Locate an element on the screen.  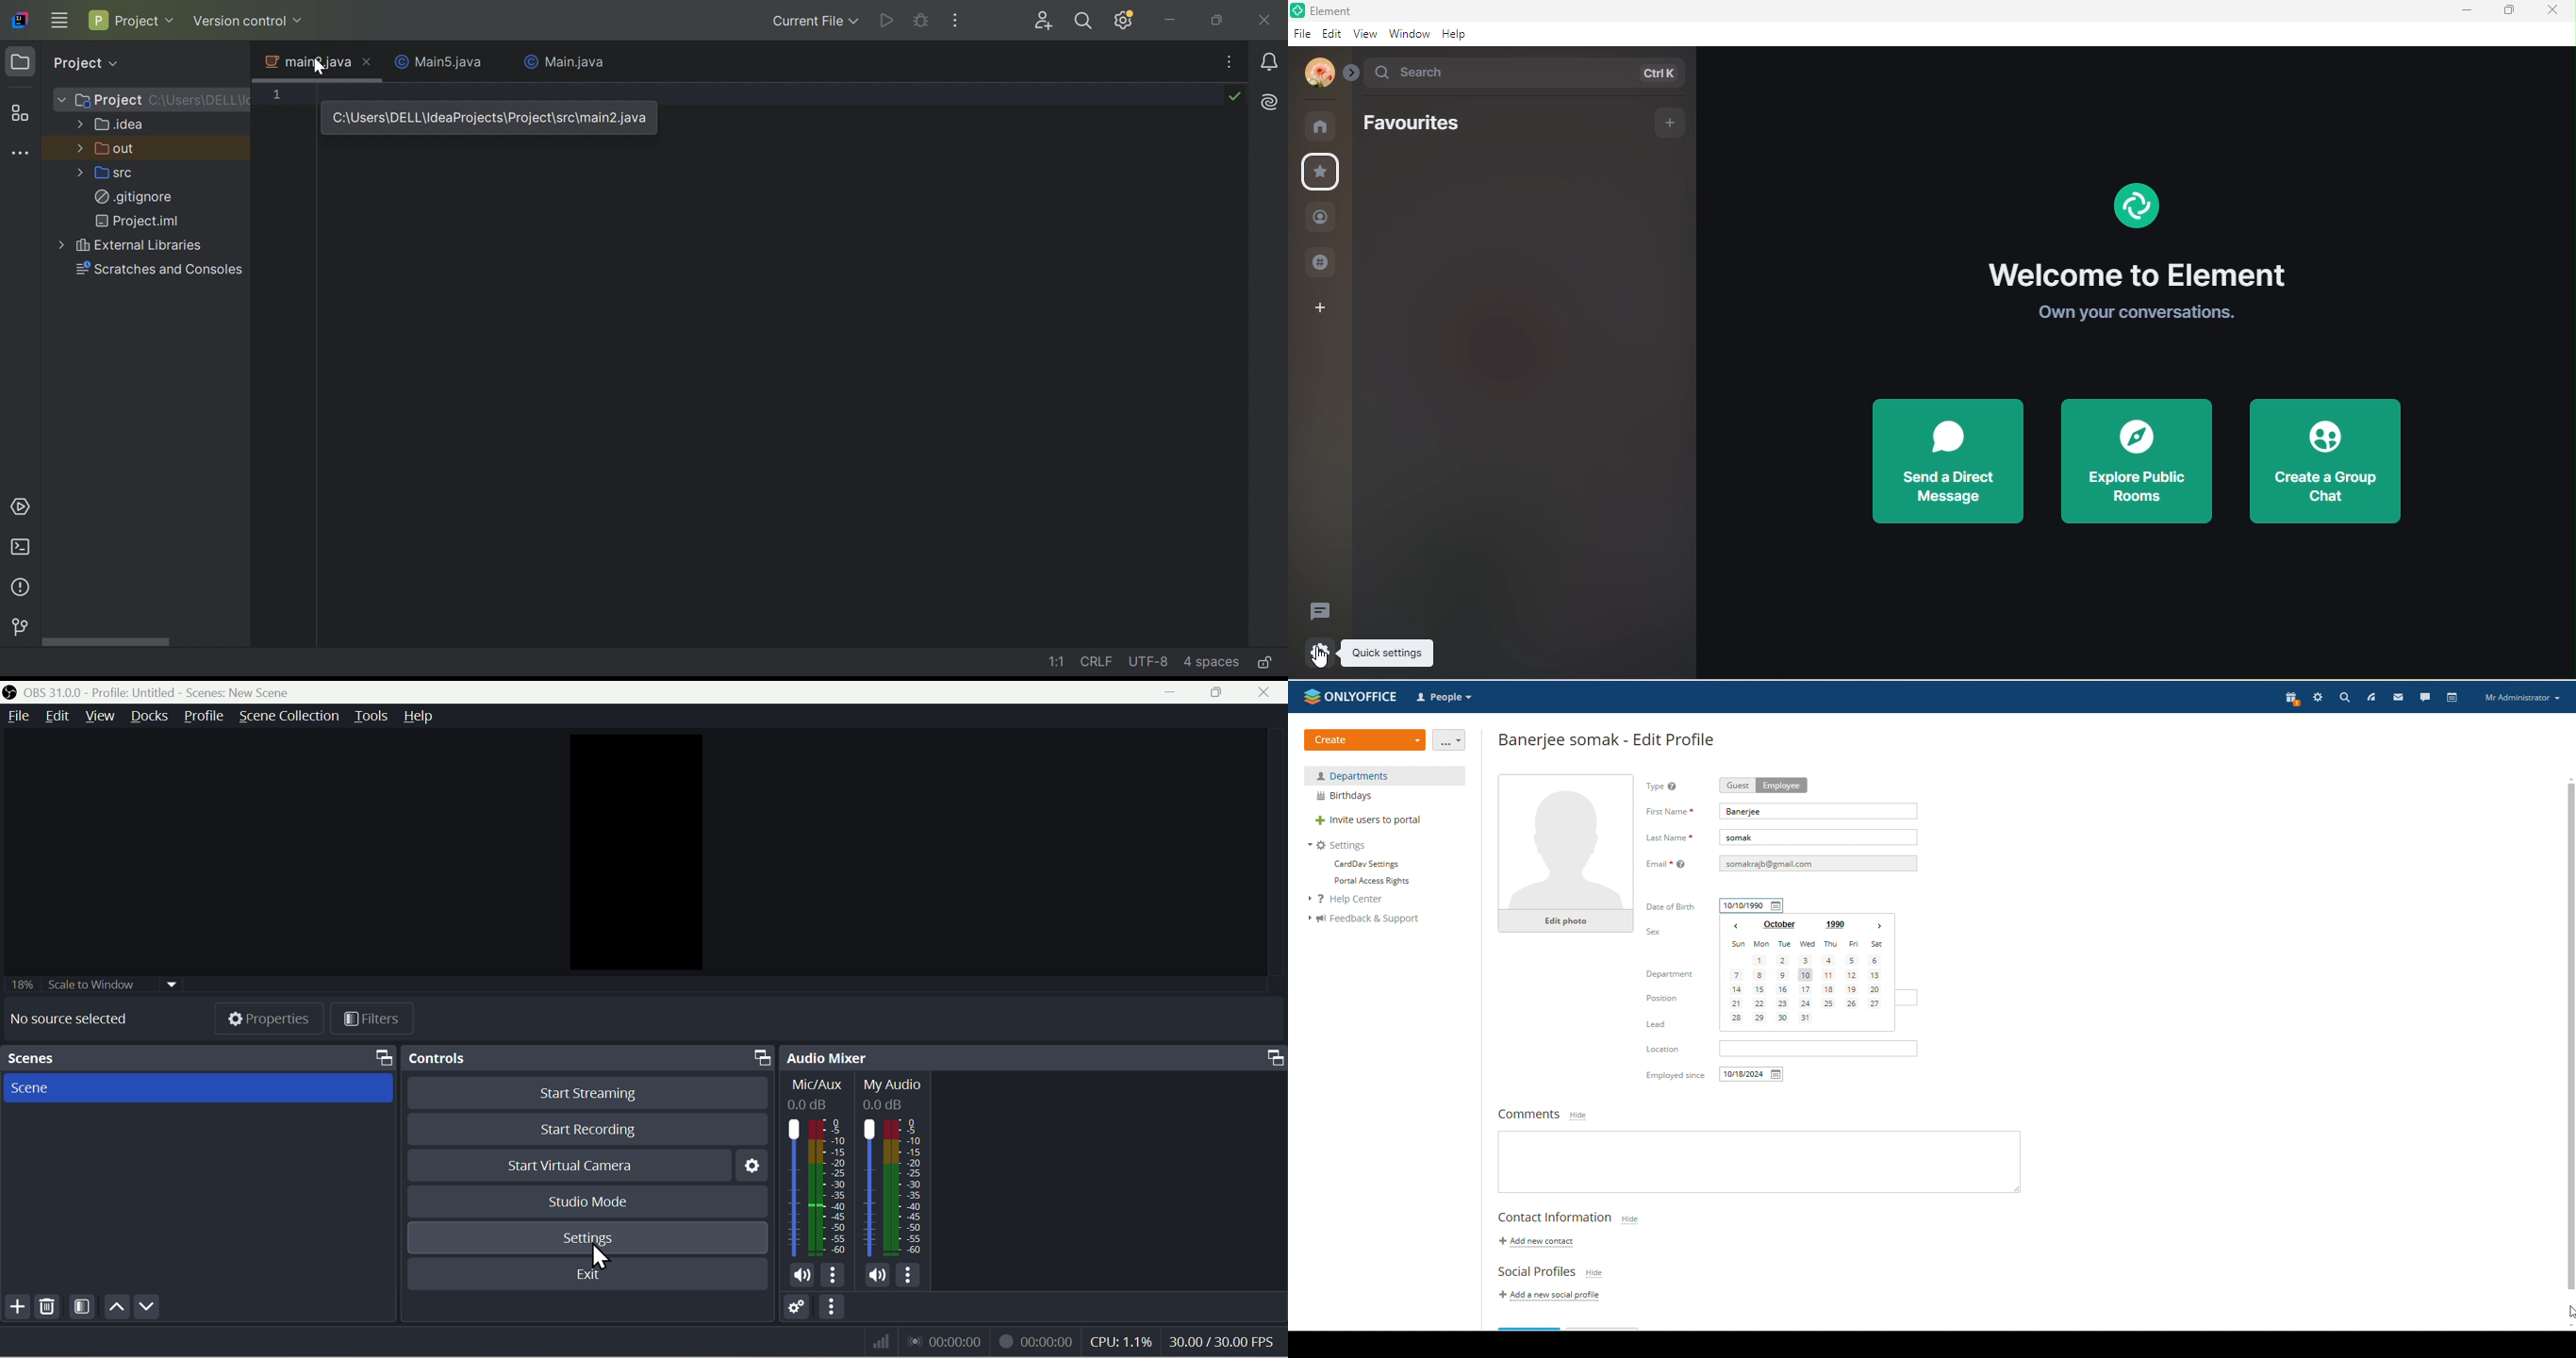
talk is located at coordinates (2424, 696).